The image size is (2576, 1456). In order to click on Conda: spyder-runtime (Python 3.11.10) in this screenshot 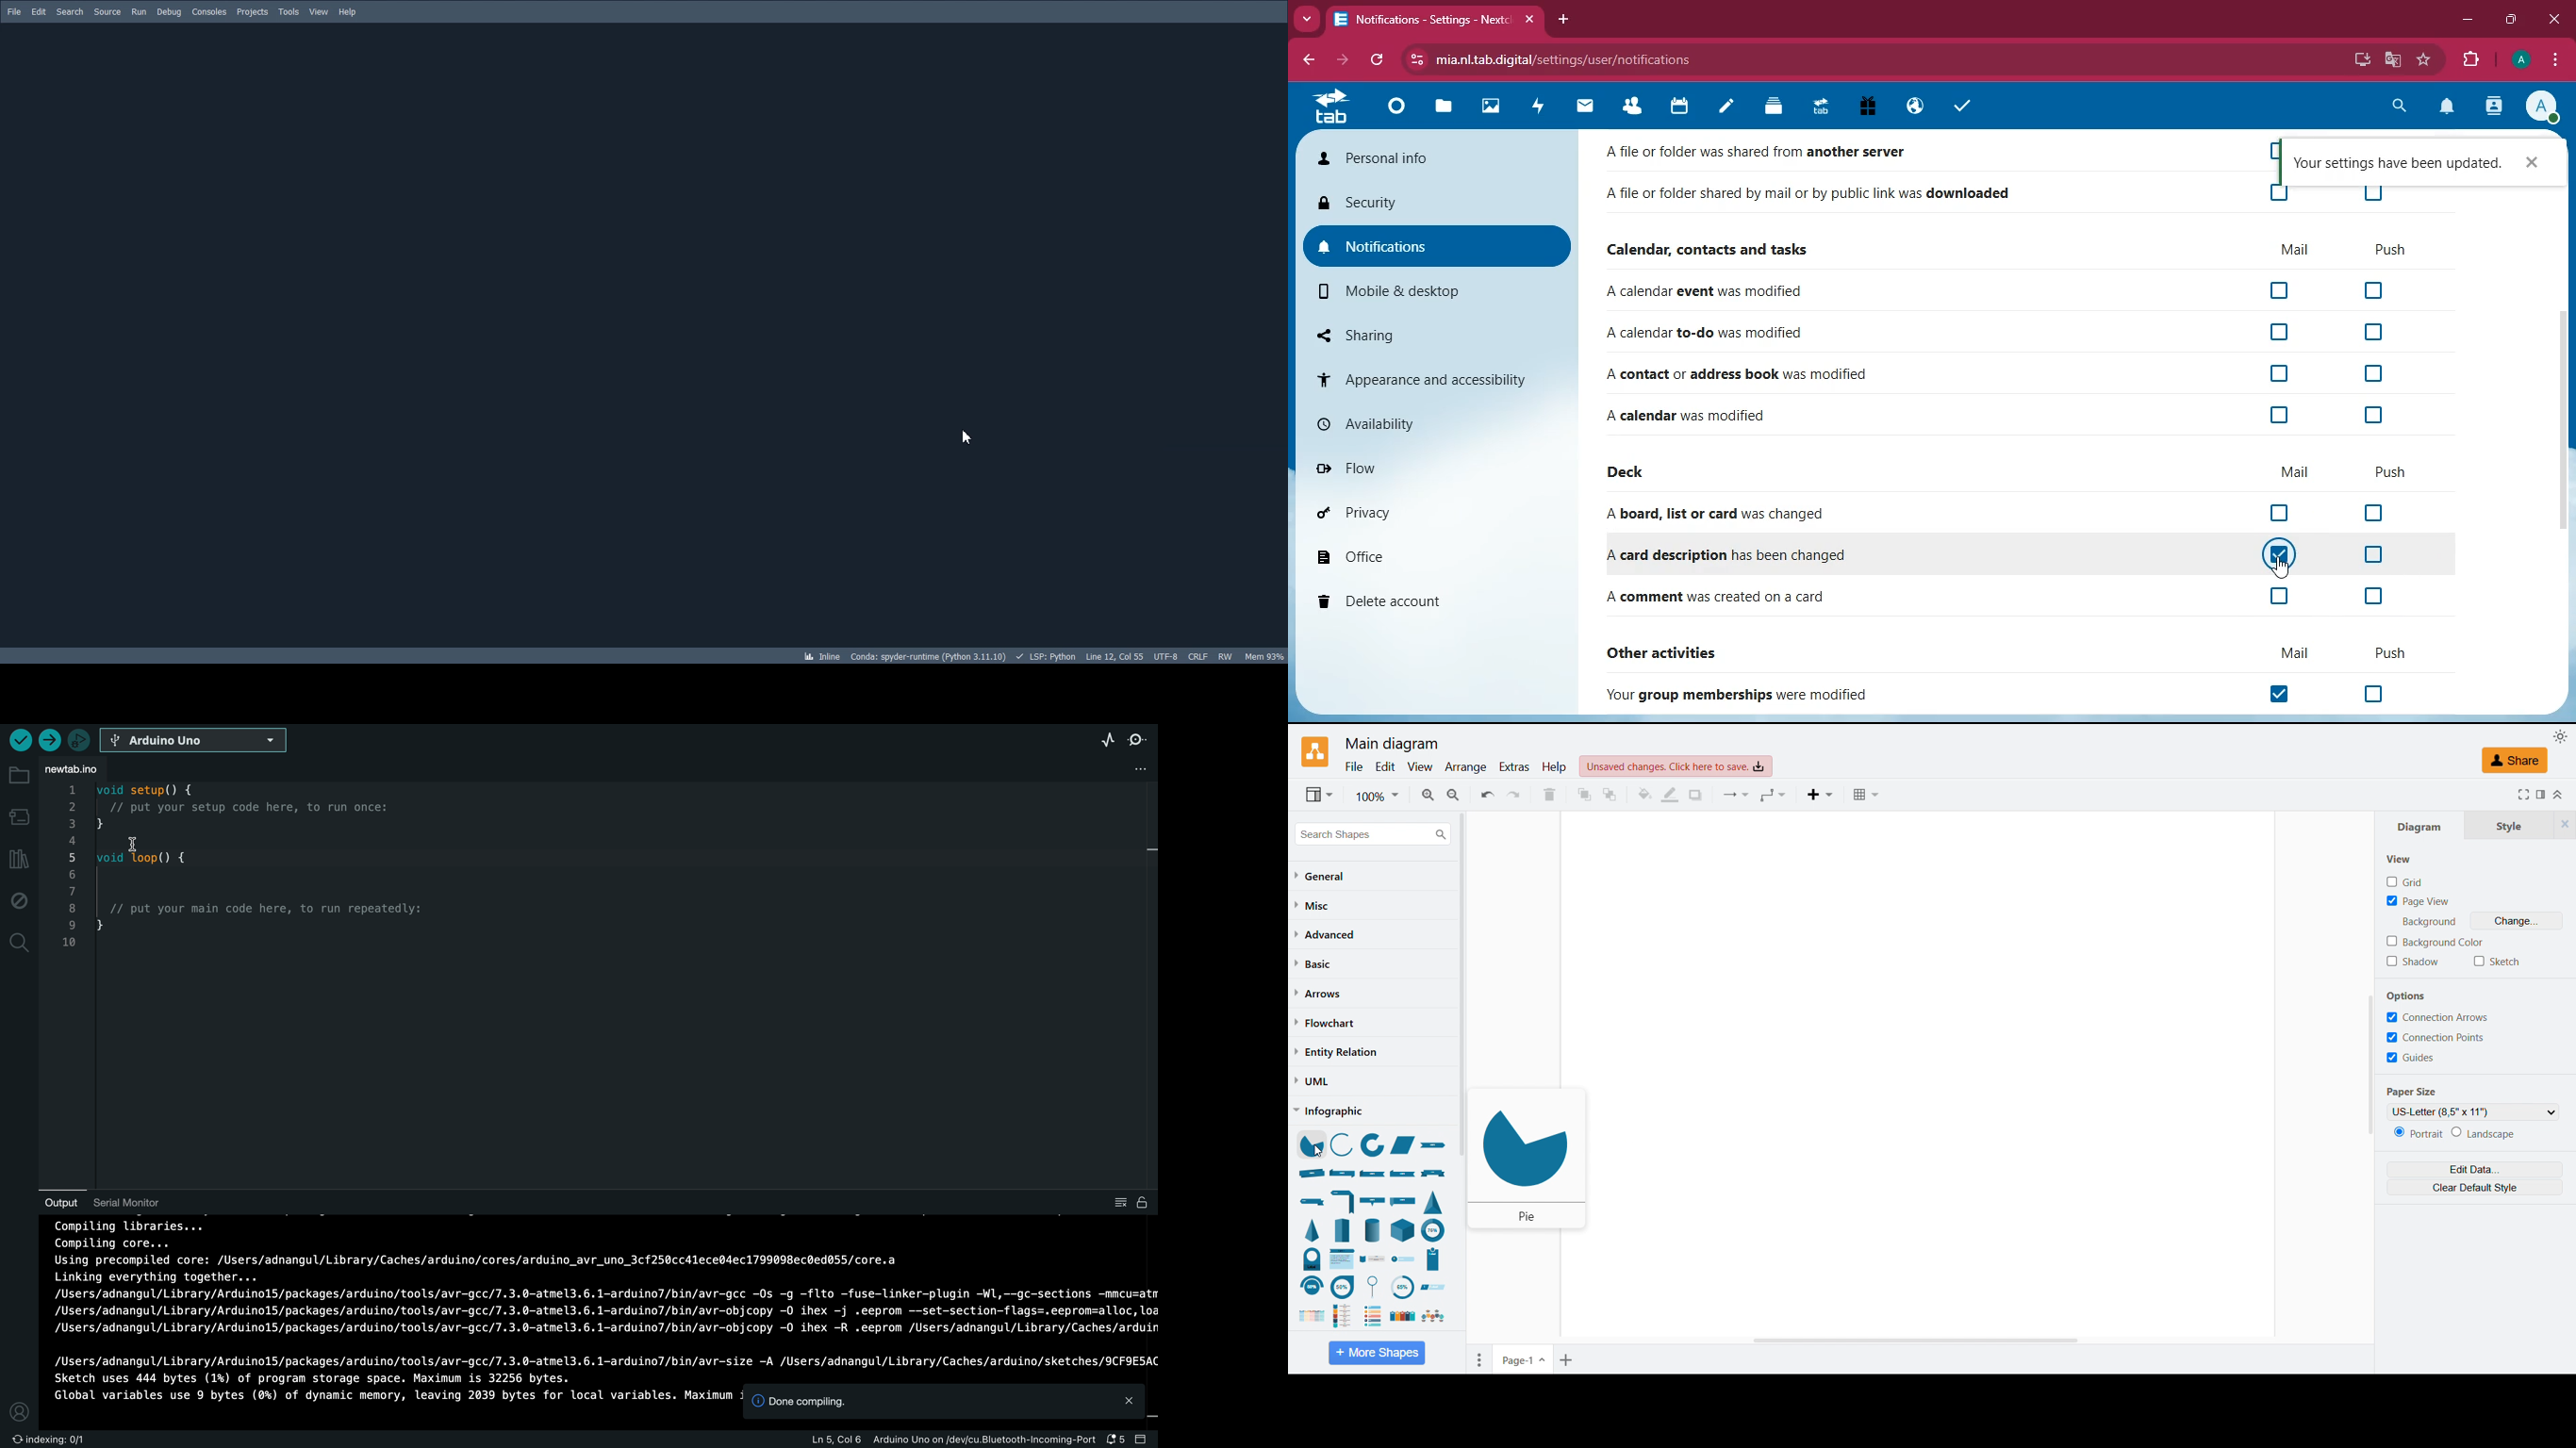, I will do `click(936, 656)`.